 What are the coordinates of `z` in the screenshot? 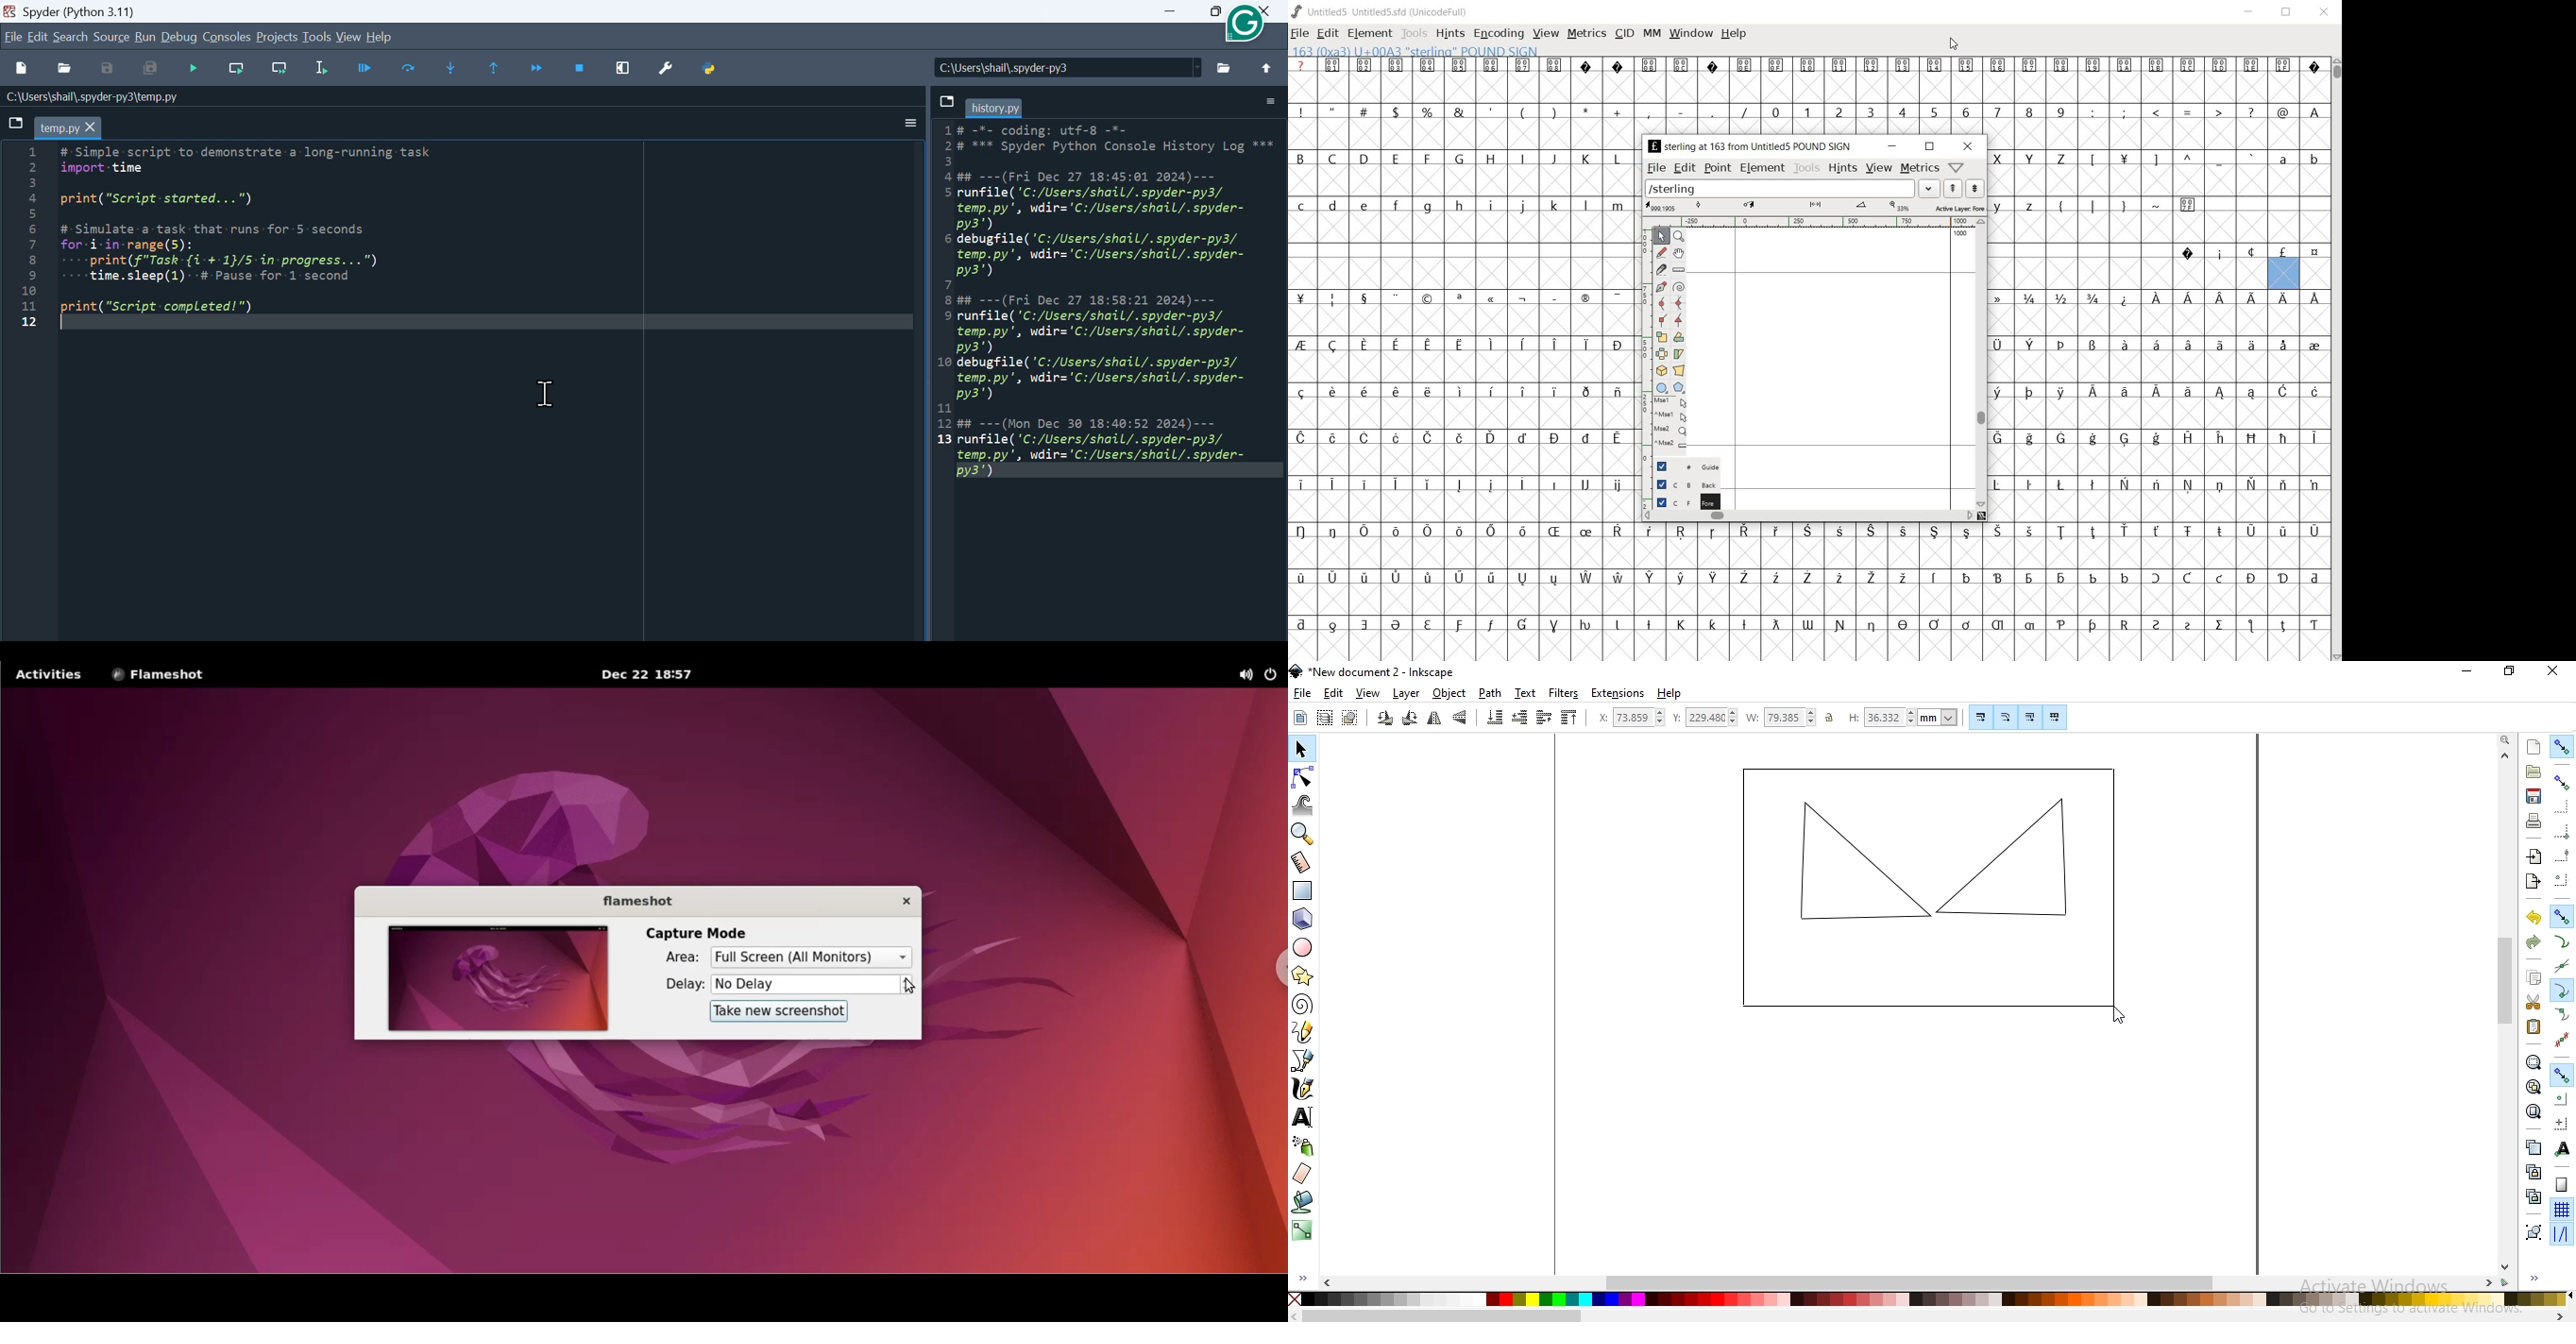 It's located at (2030, 204).